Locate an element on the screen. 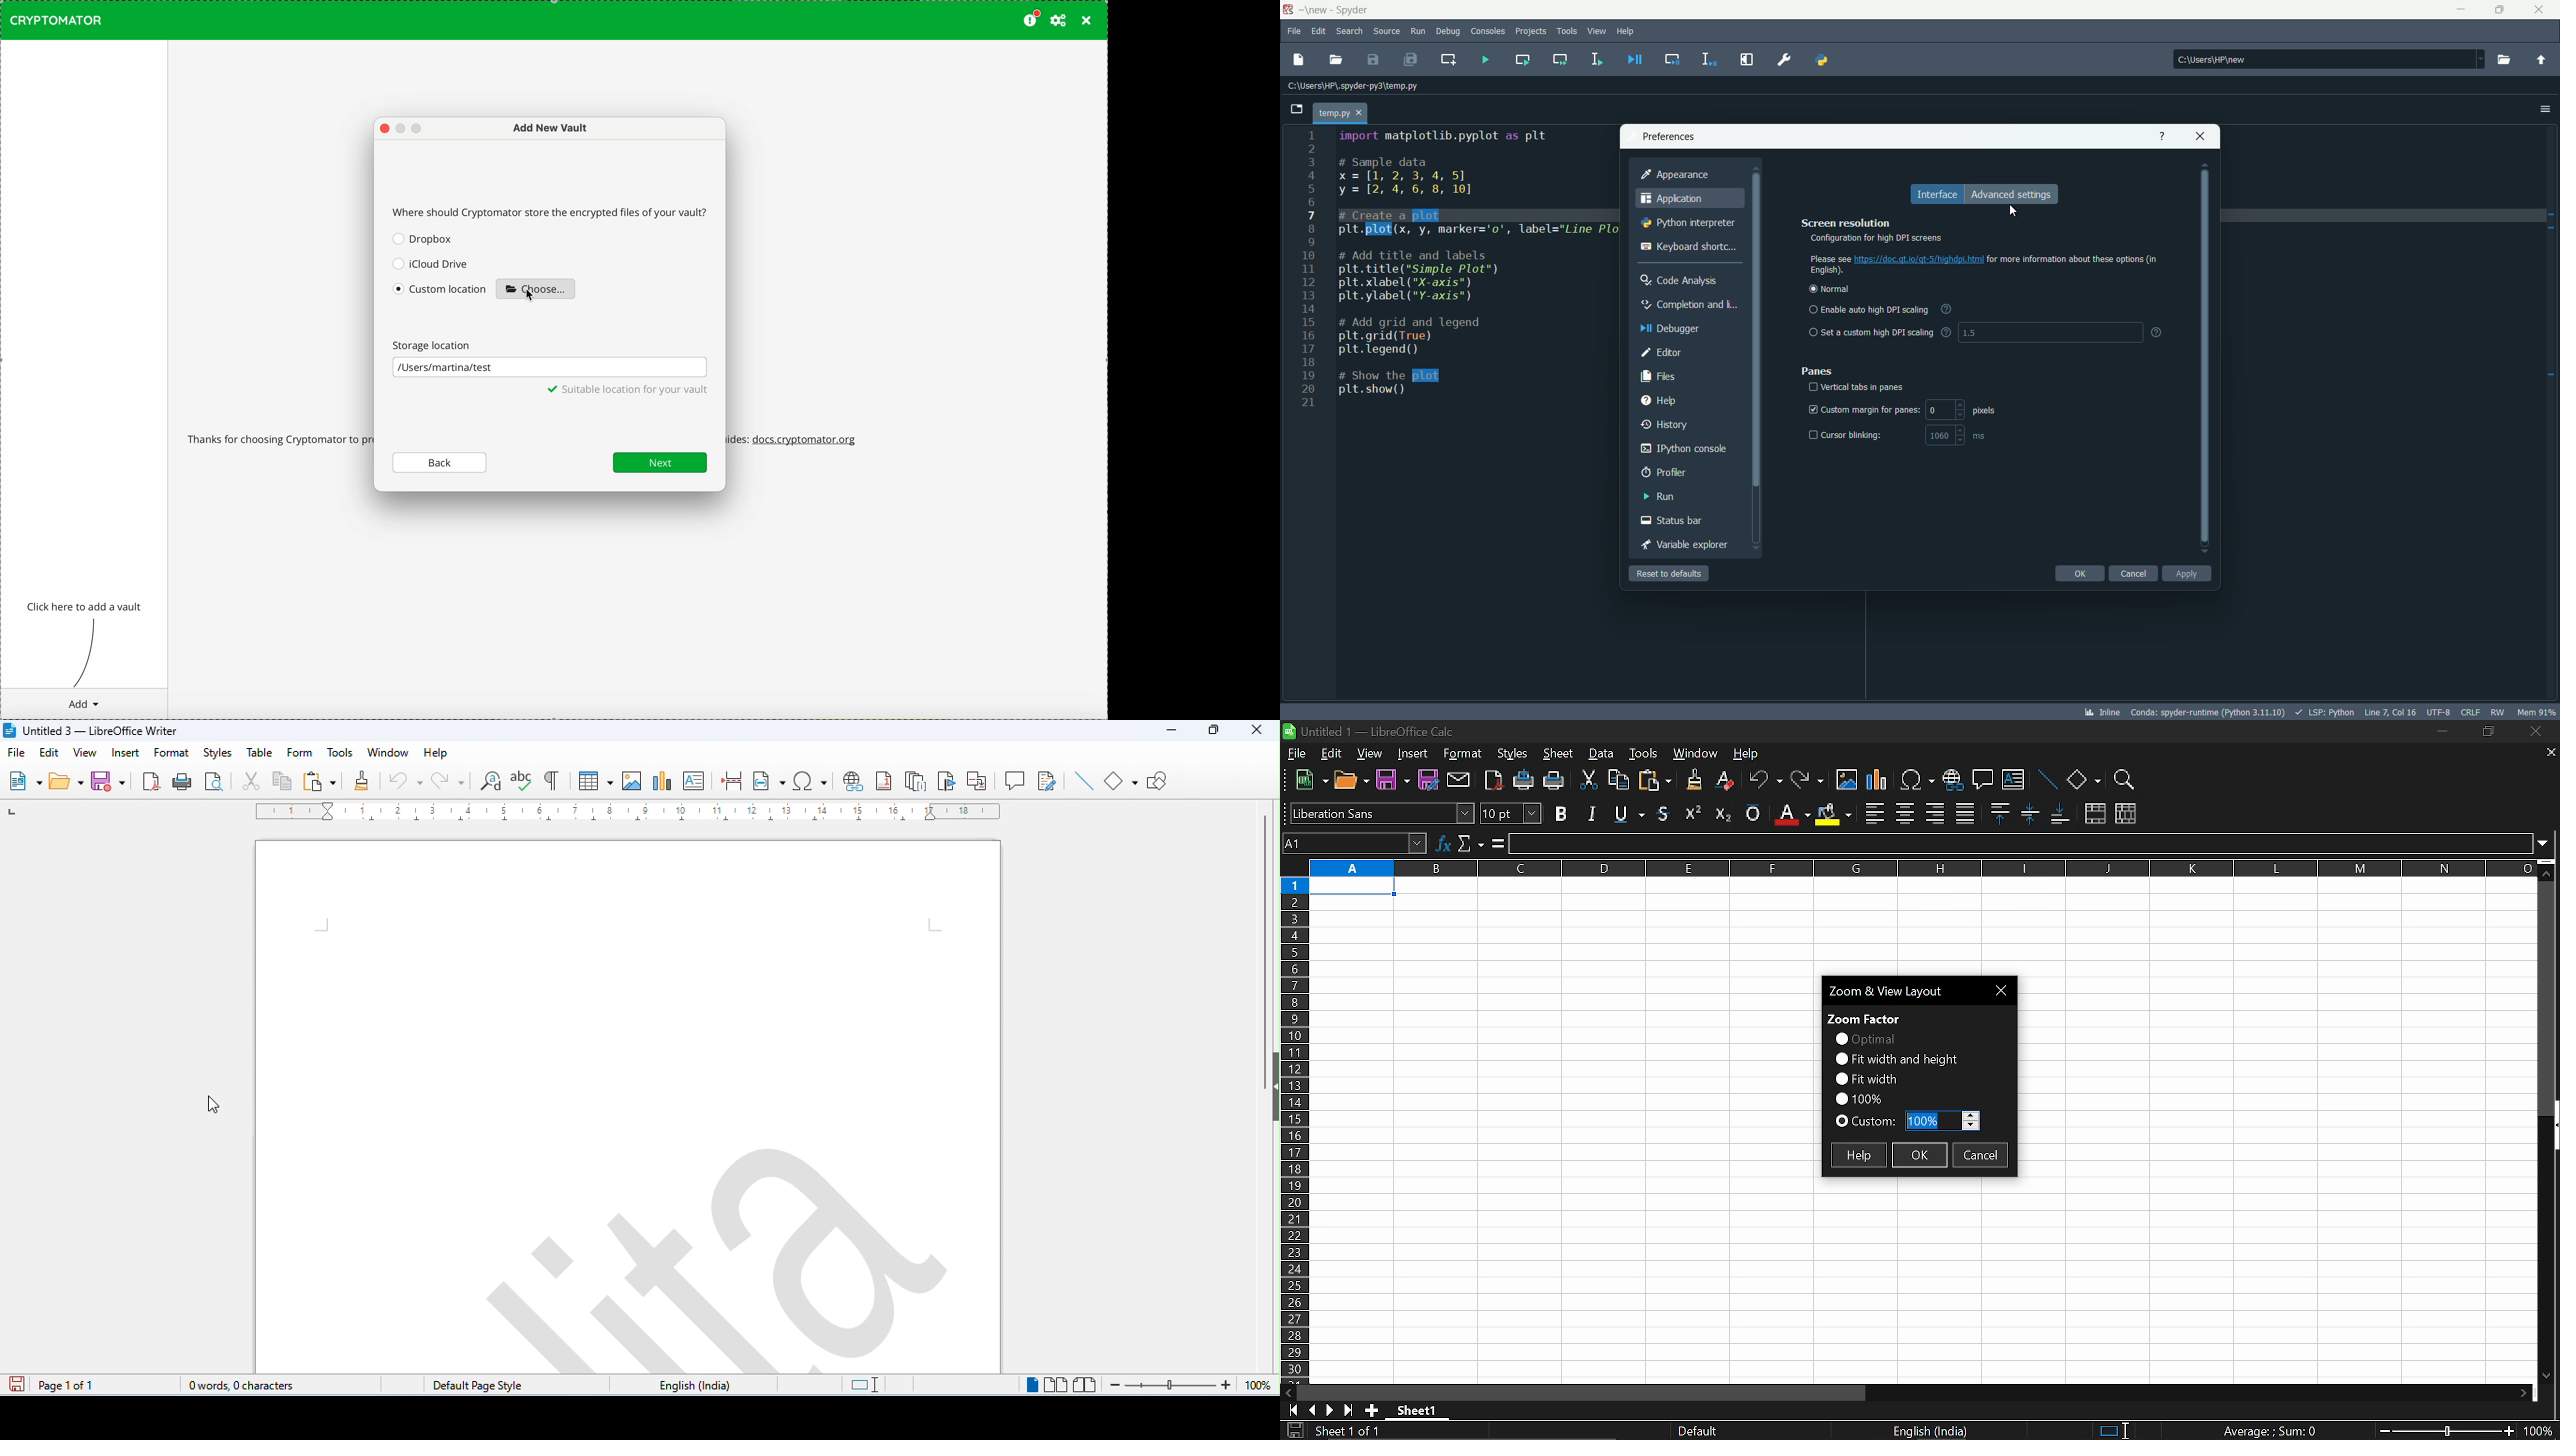 The width and height of the screenshot is (2576, 1456). insert comment is located at coordinates (1016, 780).